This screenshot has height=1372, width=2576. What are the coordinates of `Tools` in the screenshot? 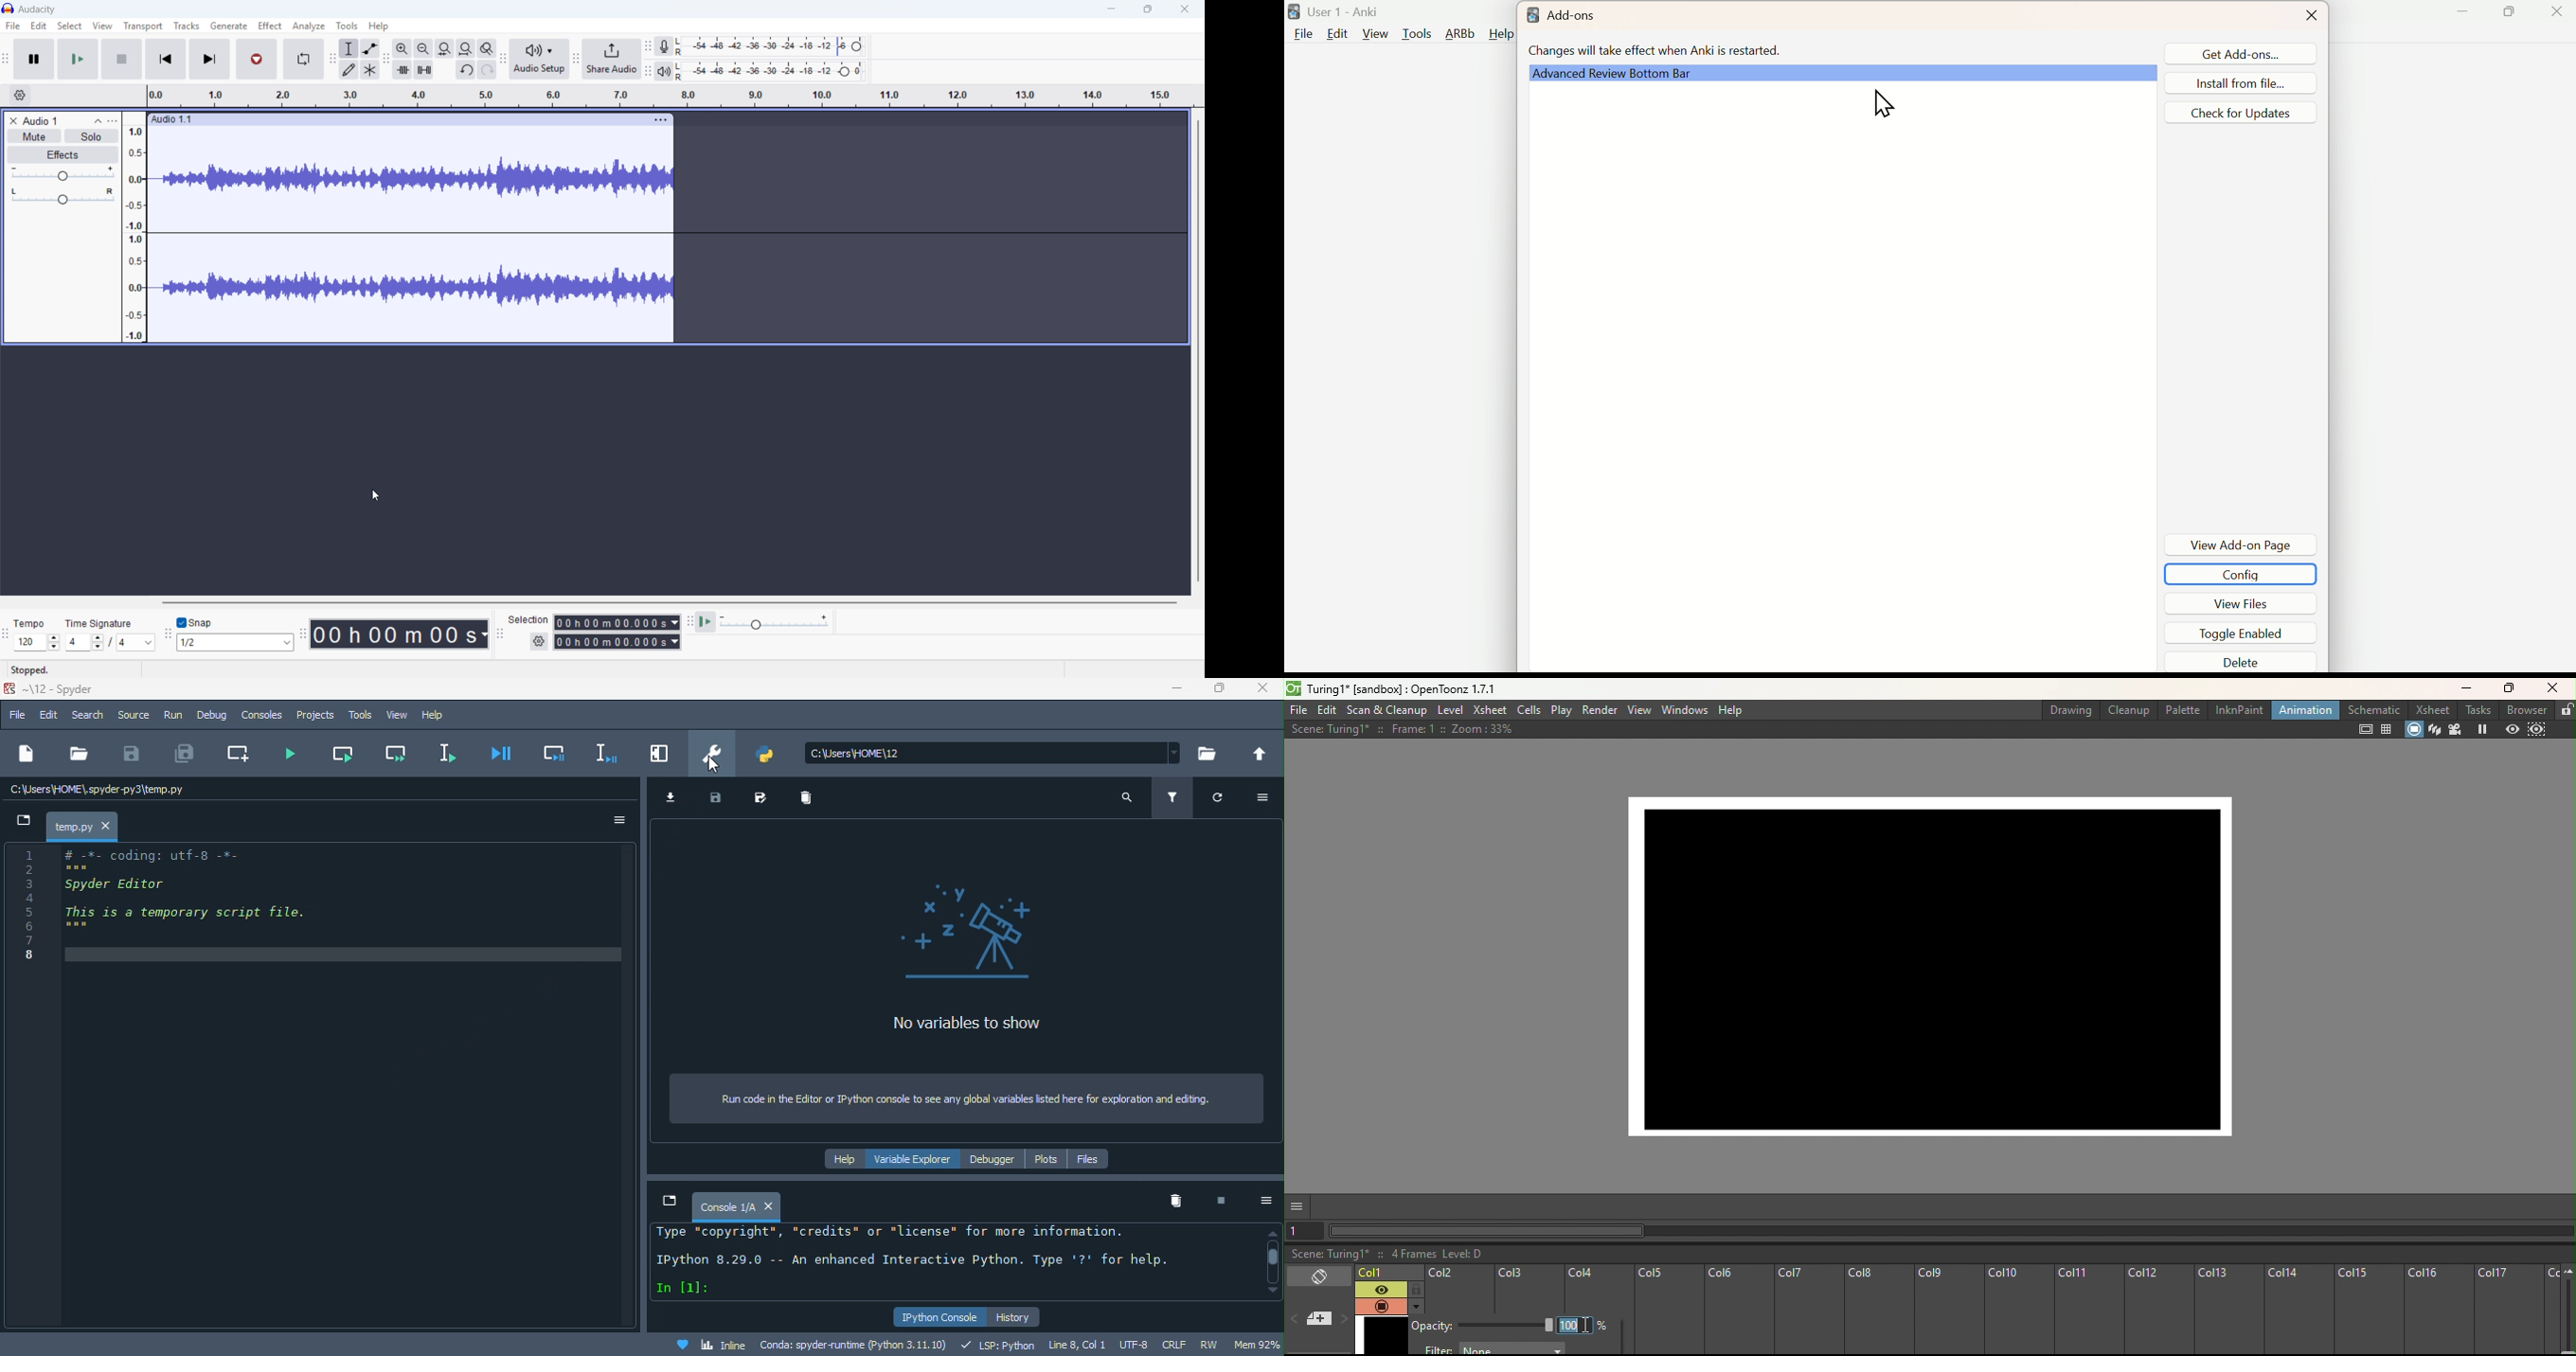 It's located at (348, 25).